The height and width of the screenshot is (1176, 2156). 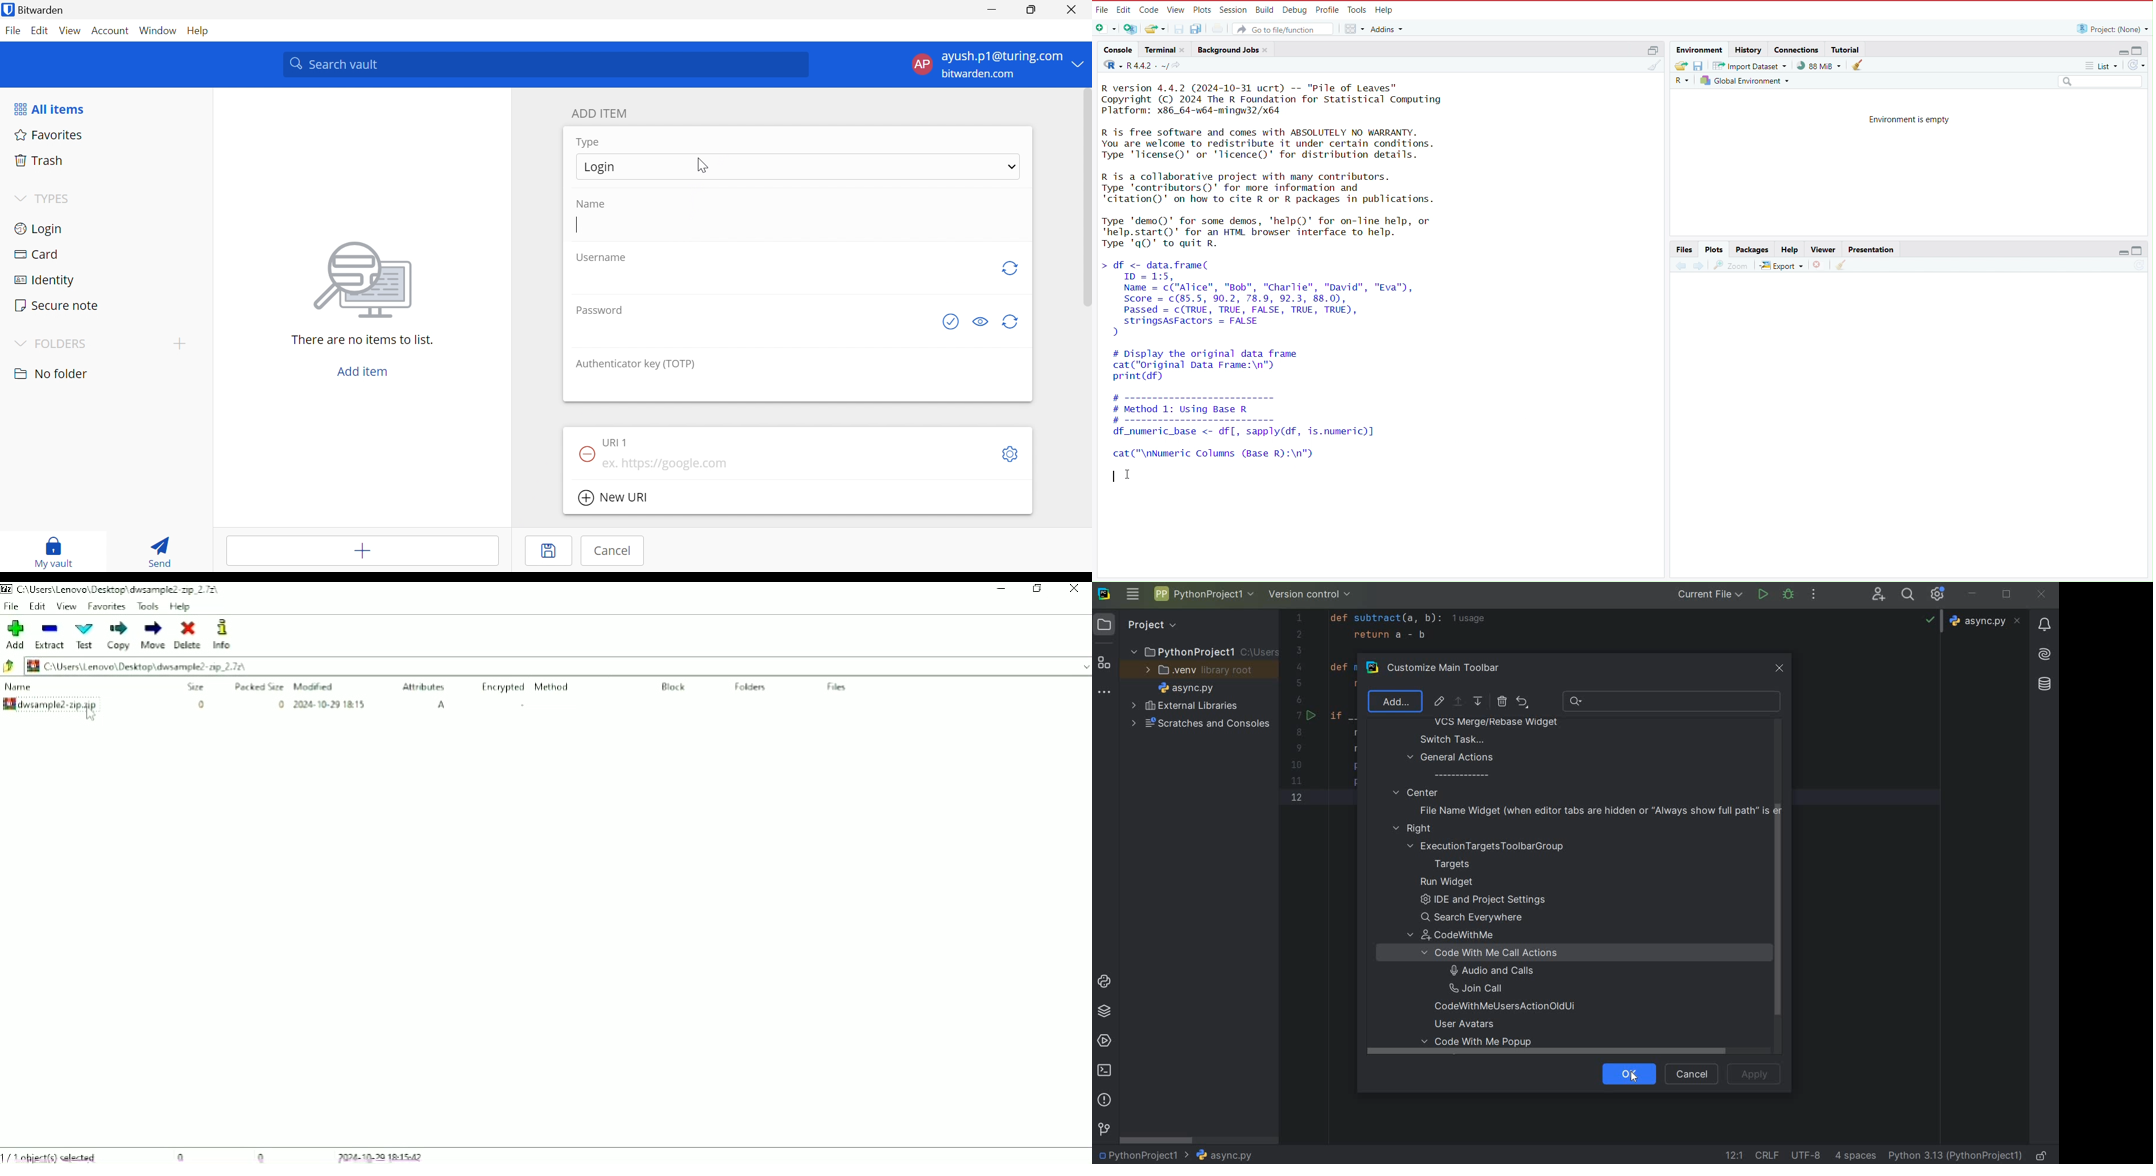 What do you see at coordinates (1789, 248) in the screenshot?
I see `Help` at bounding box center [1789, 248].